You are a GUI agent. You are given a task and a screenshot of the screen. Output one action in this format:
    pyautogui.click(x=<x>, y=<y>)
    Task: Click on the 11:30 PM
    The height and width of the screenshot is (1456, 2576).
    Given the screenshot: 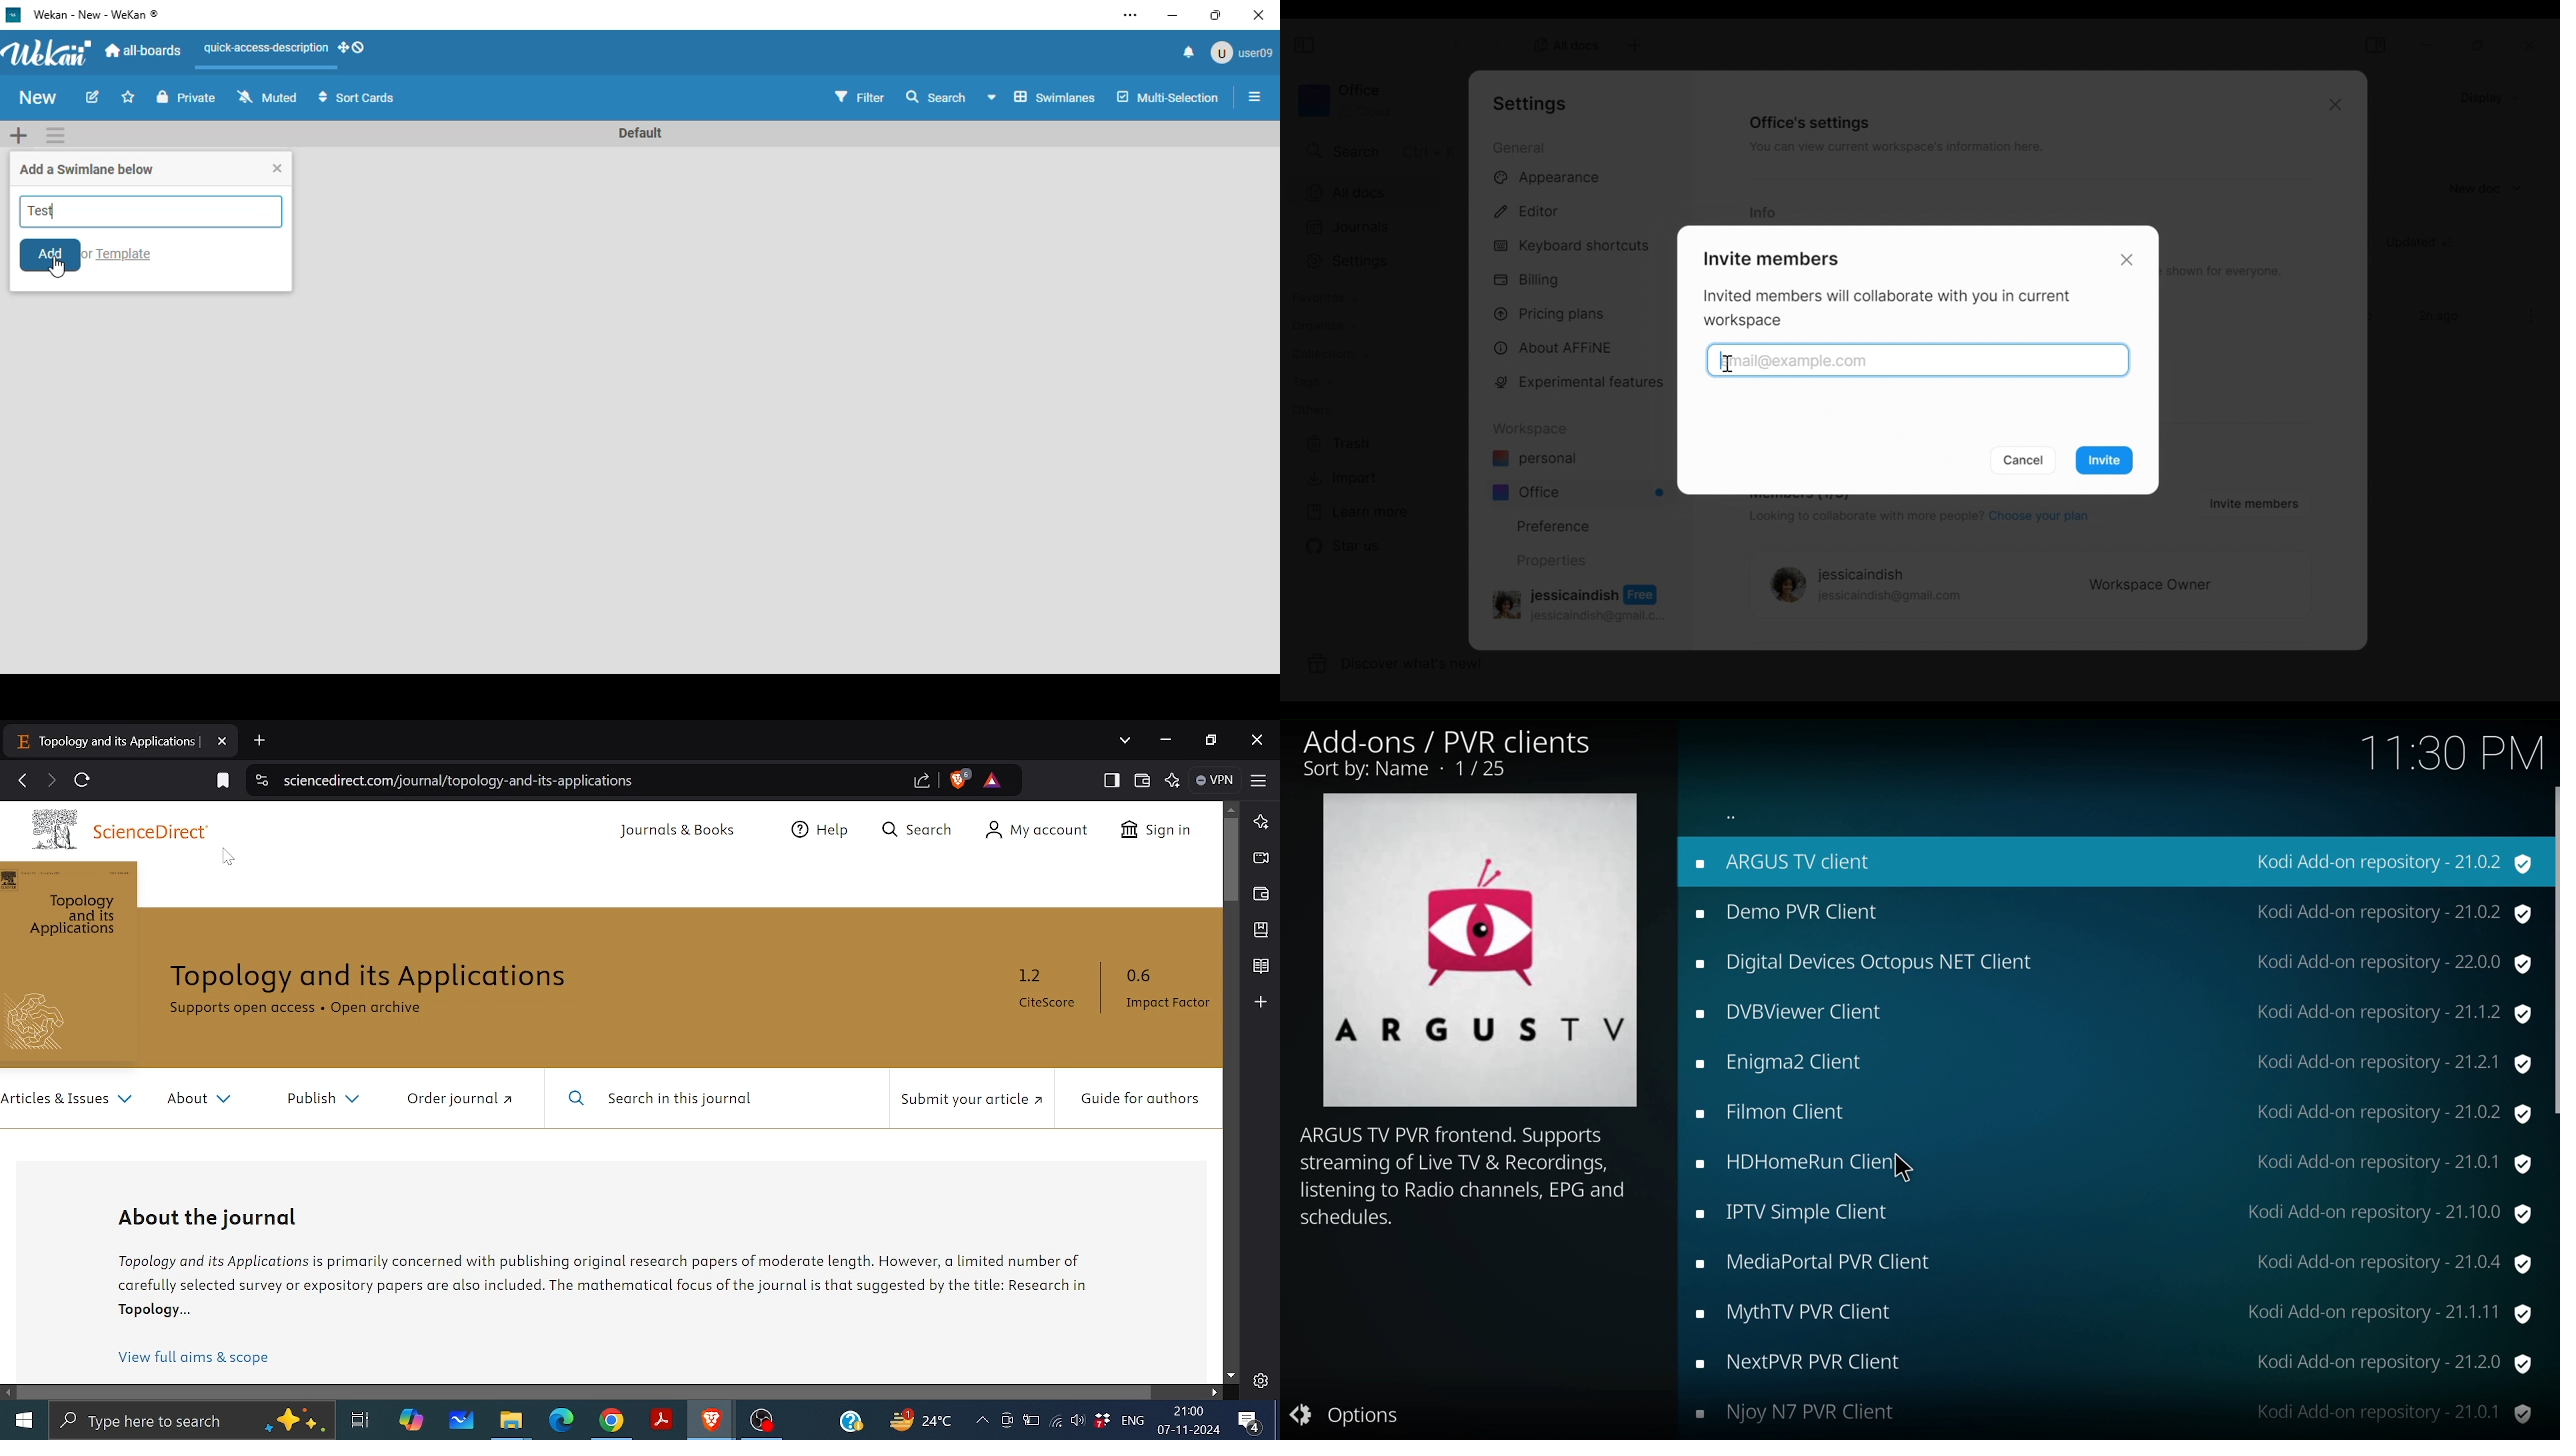 What is the action you would take?
    pyautogui.click(x=2451, y=752)
    